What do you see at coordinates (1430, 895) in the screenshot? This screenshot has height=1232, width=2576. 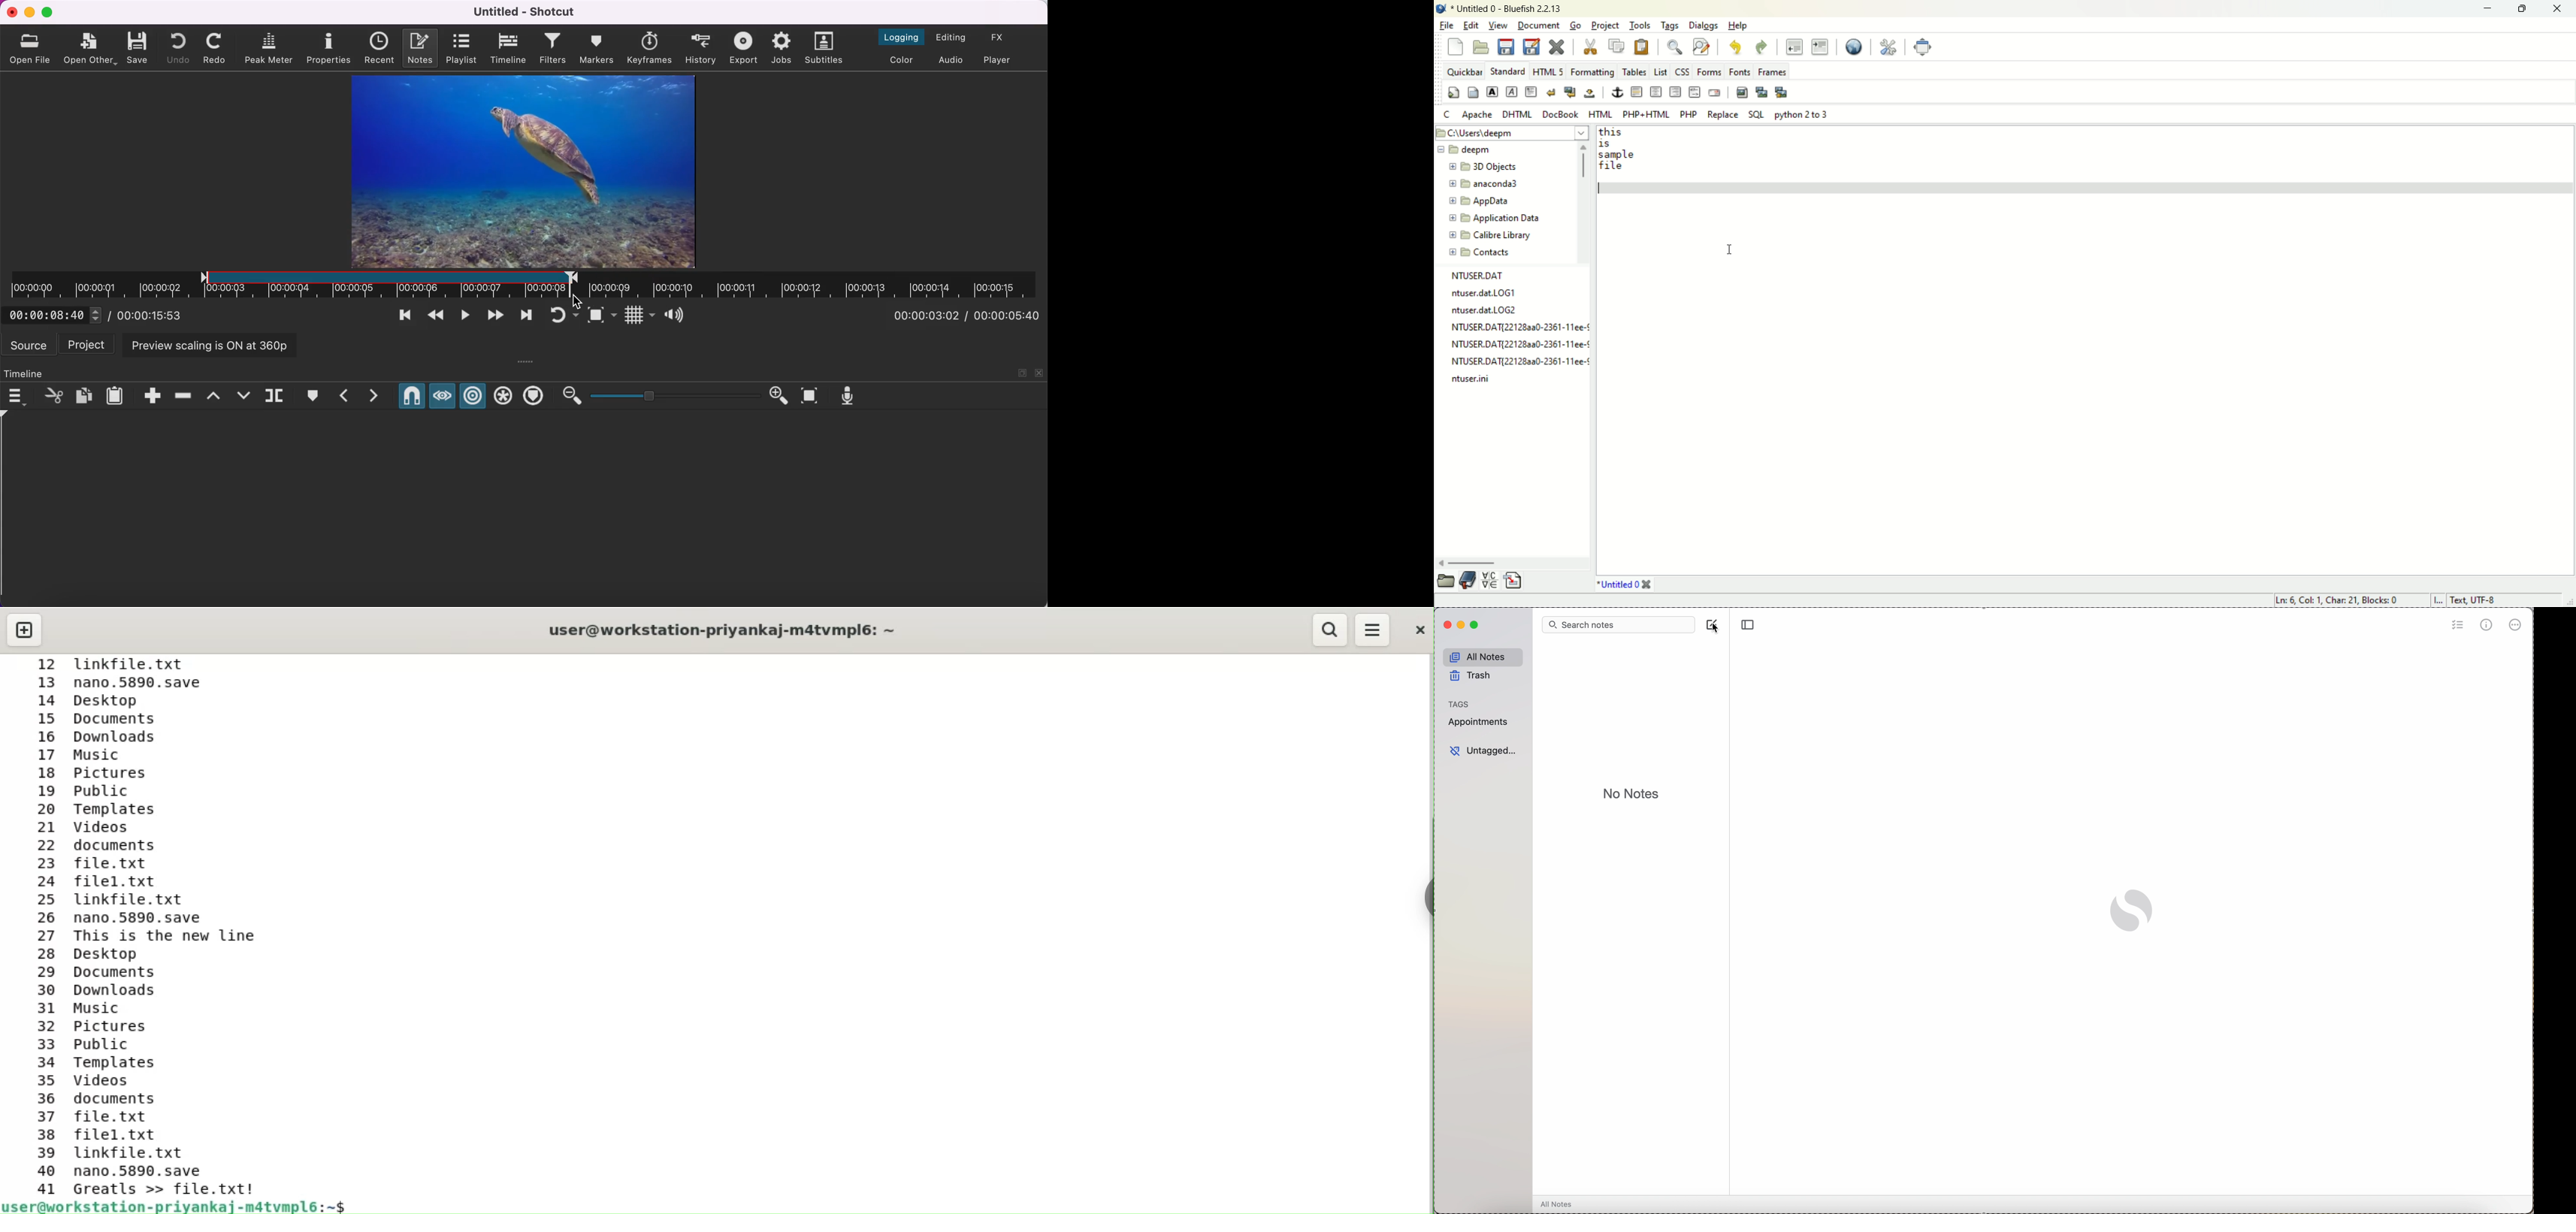 I see `sidebar` at bounding box center [1430, 895].